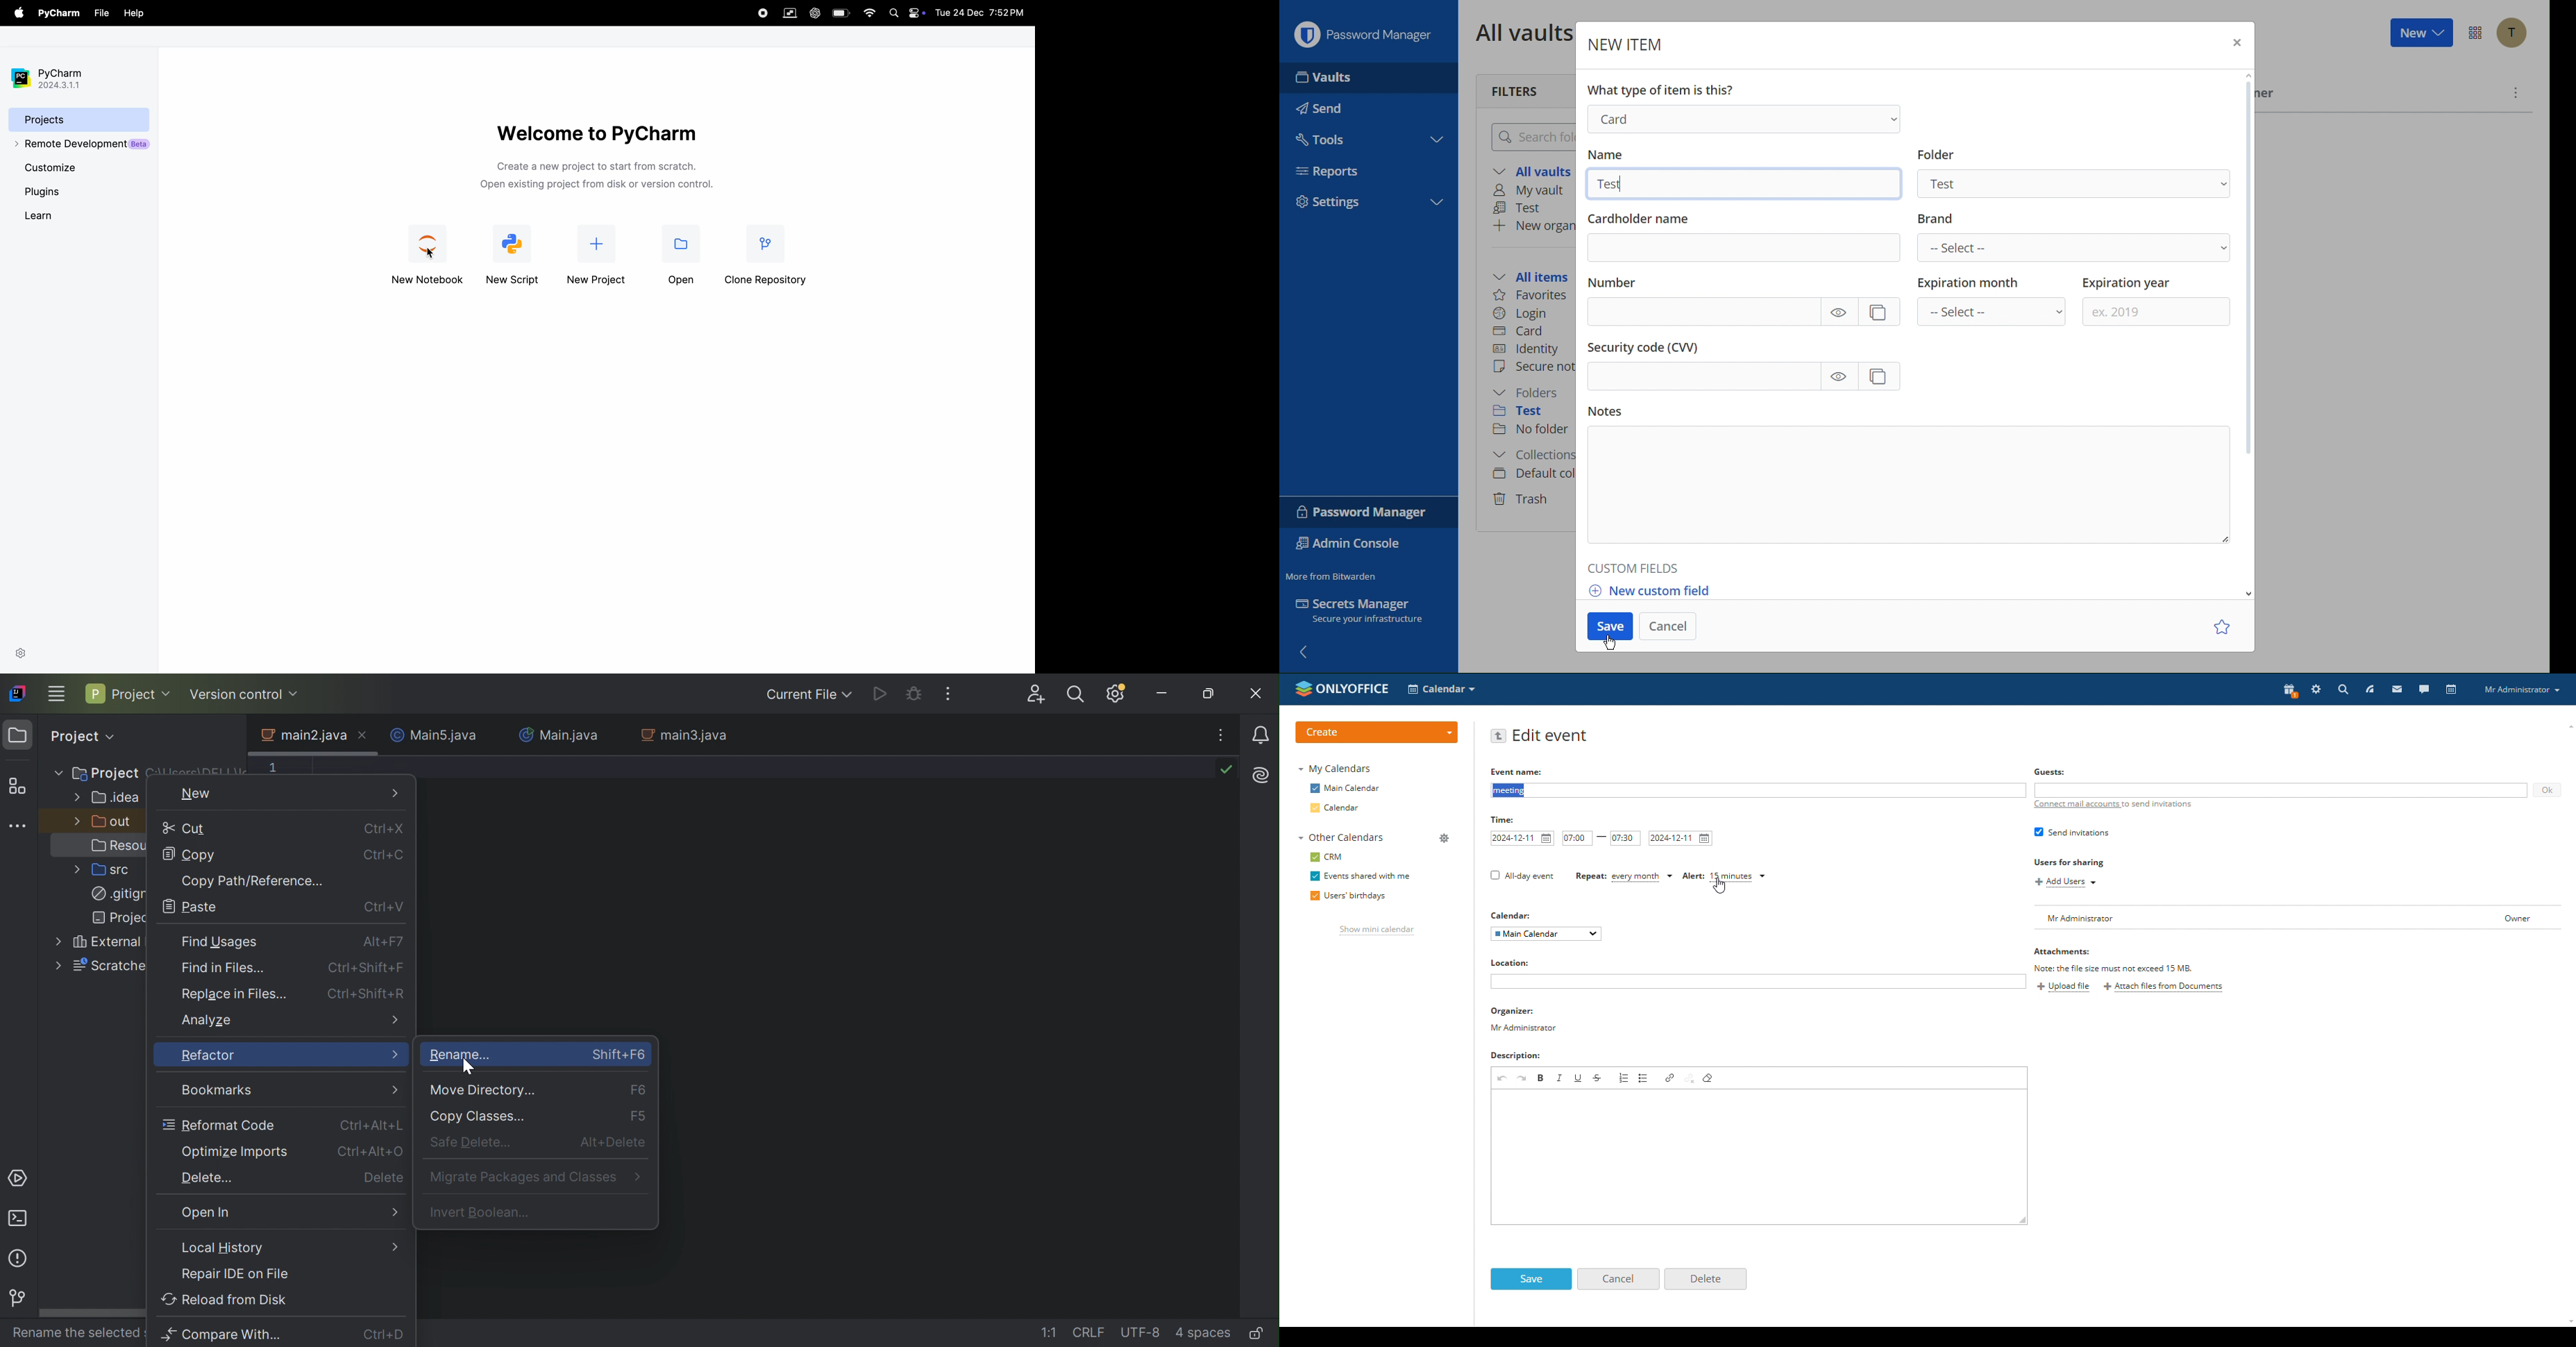  What do you see at coordinates (1906, 488) in the screenshot?
I see `Notes` at bounding box center [1906, 488].